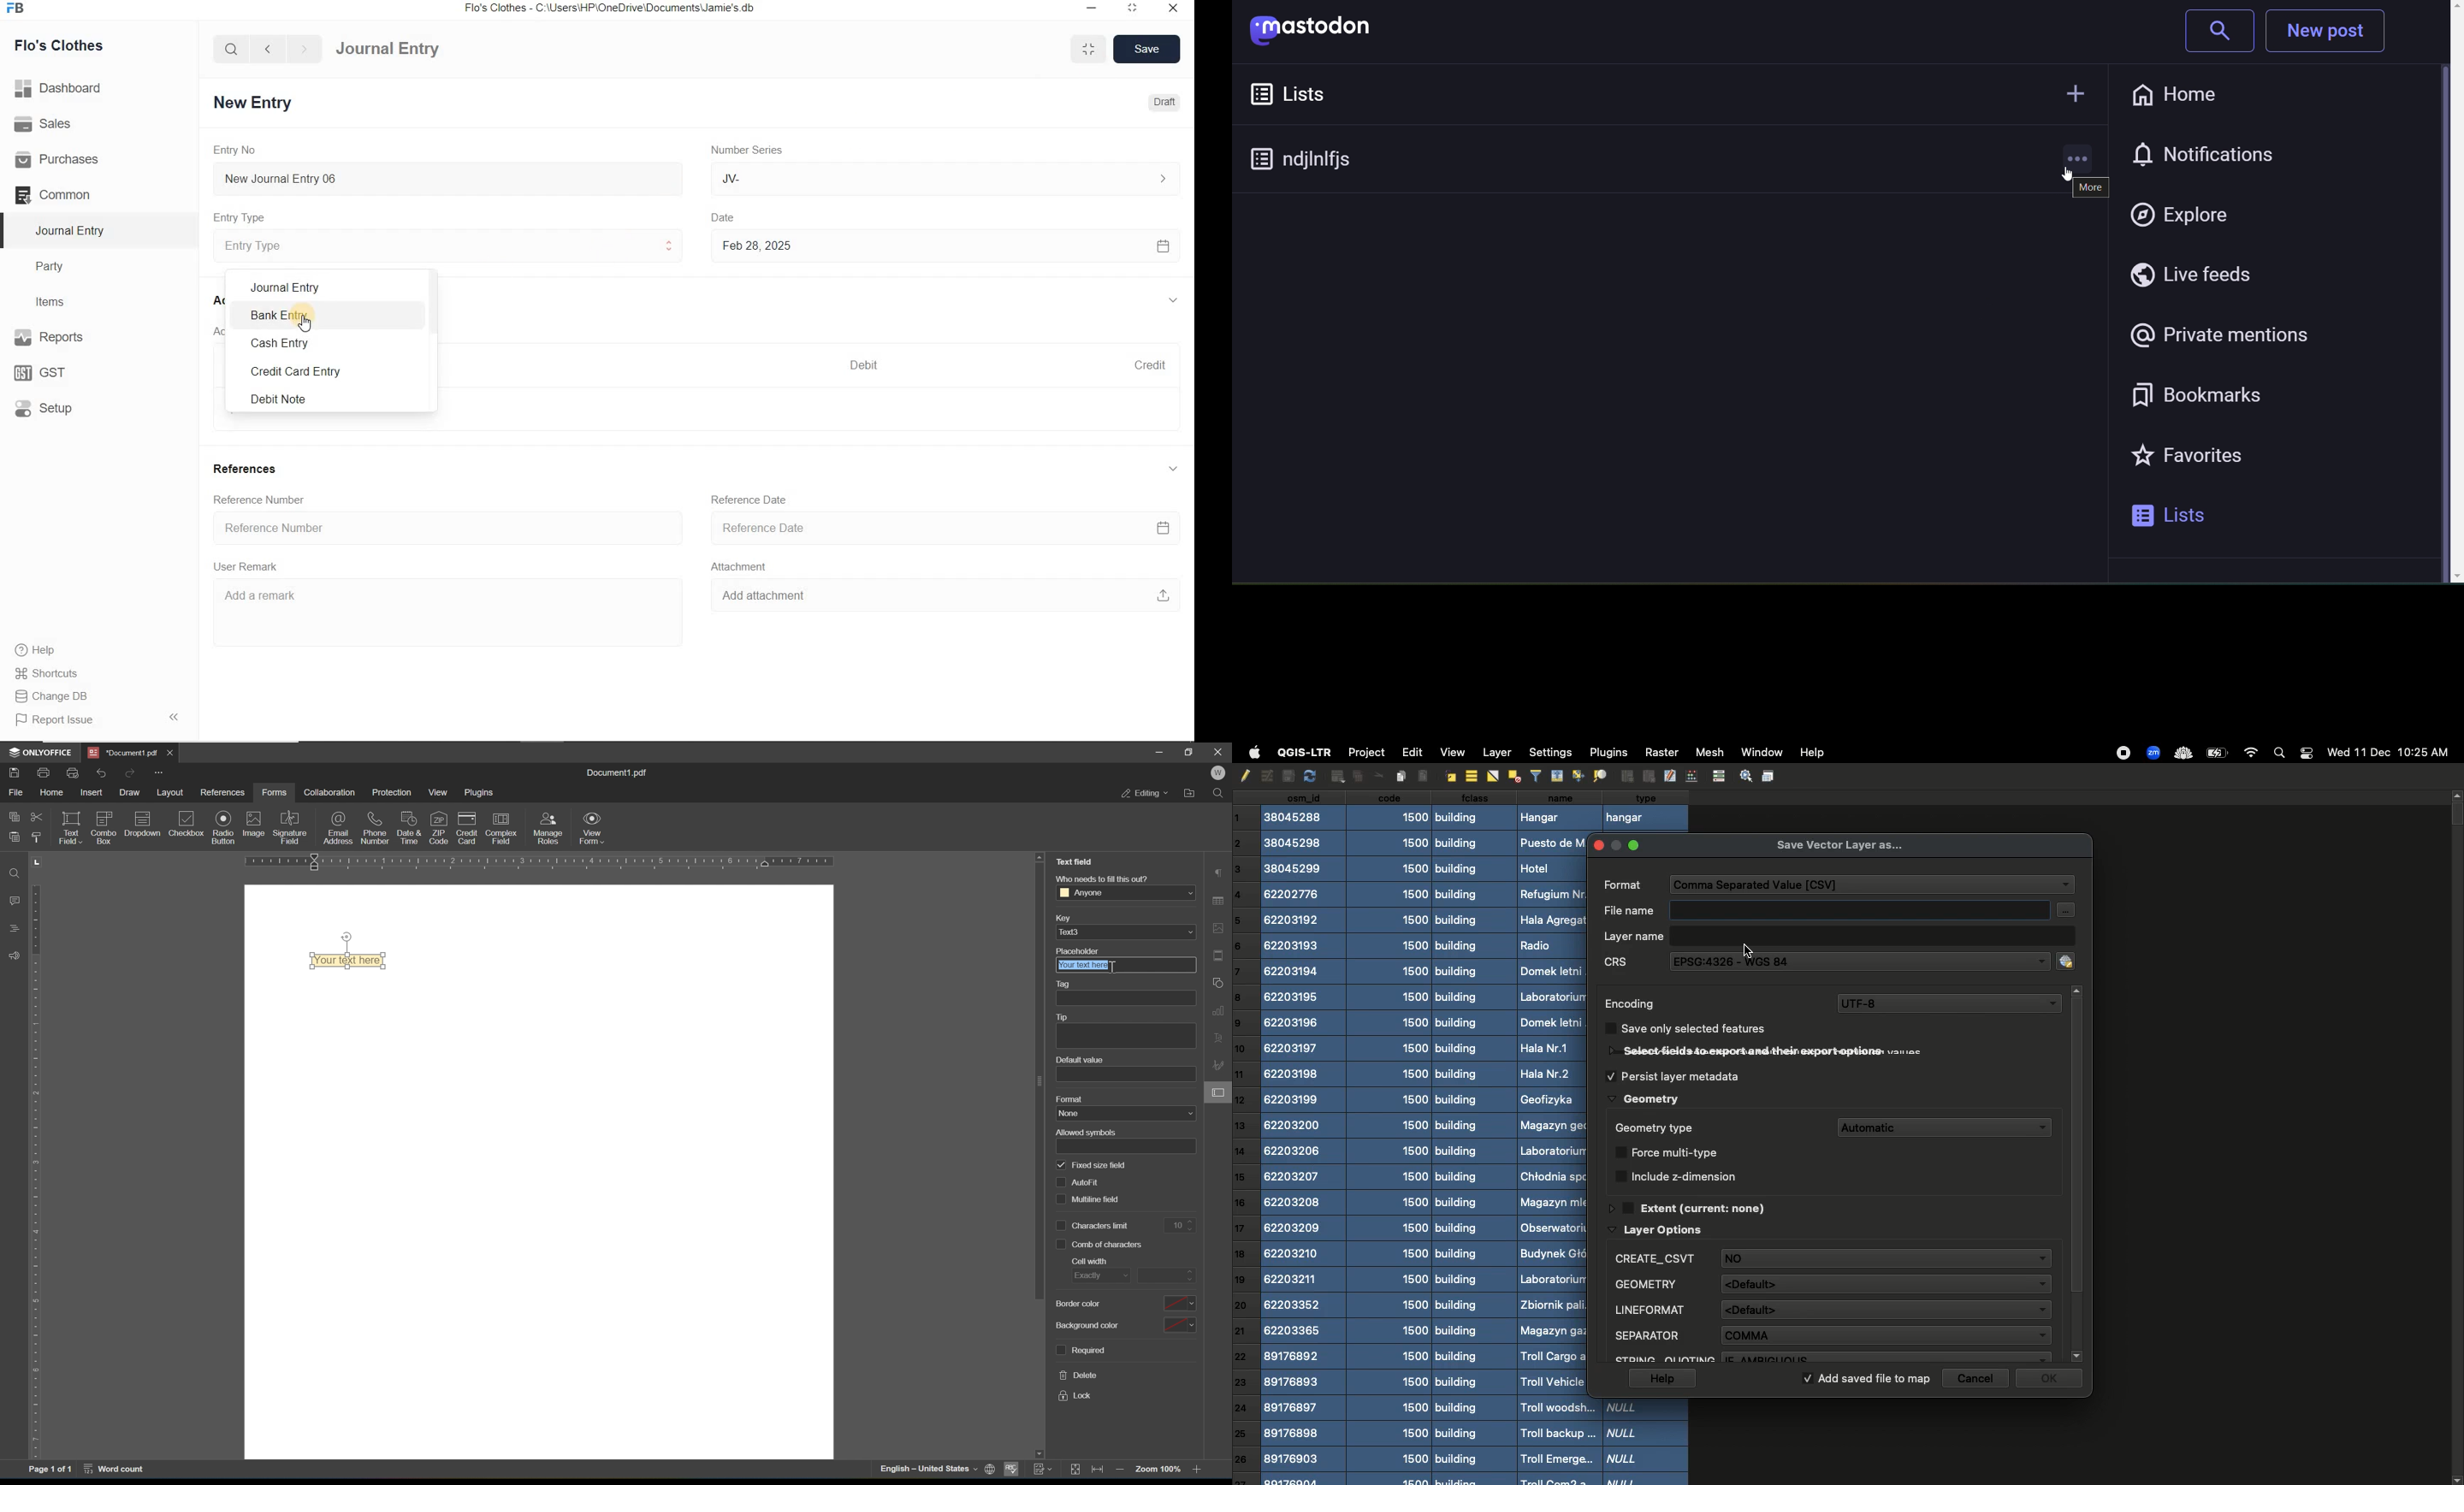 The width and height of the screenshot is (2464, 1512). What do you see at coordinates (2182, 752) in the screenshot?
I see `cloud` at bounding box center [2182, 752].